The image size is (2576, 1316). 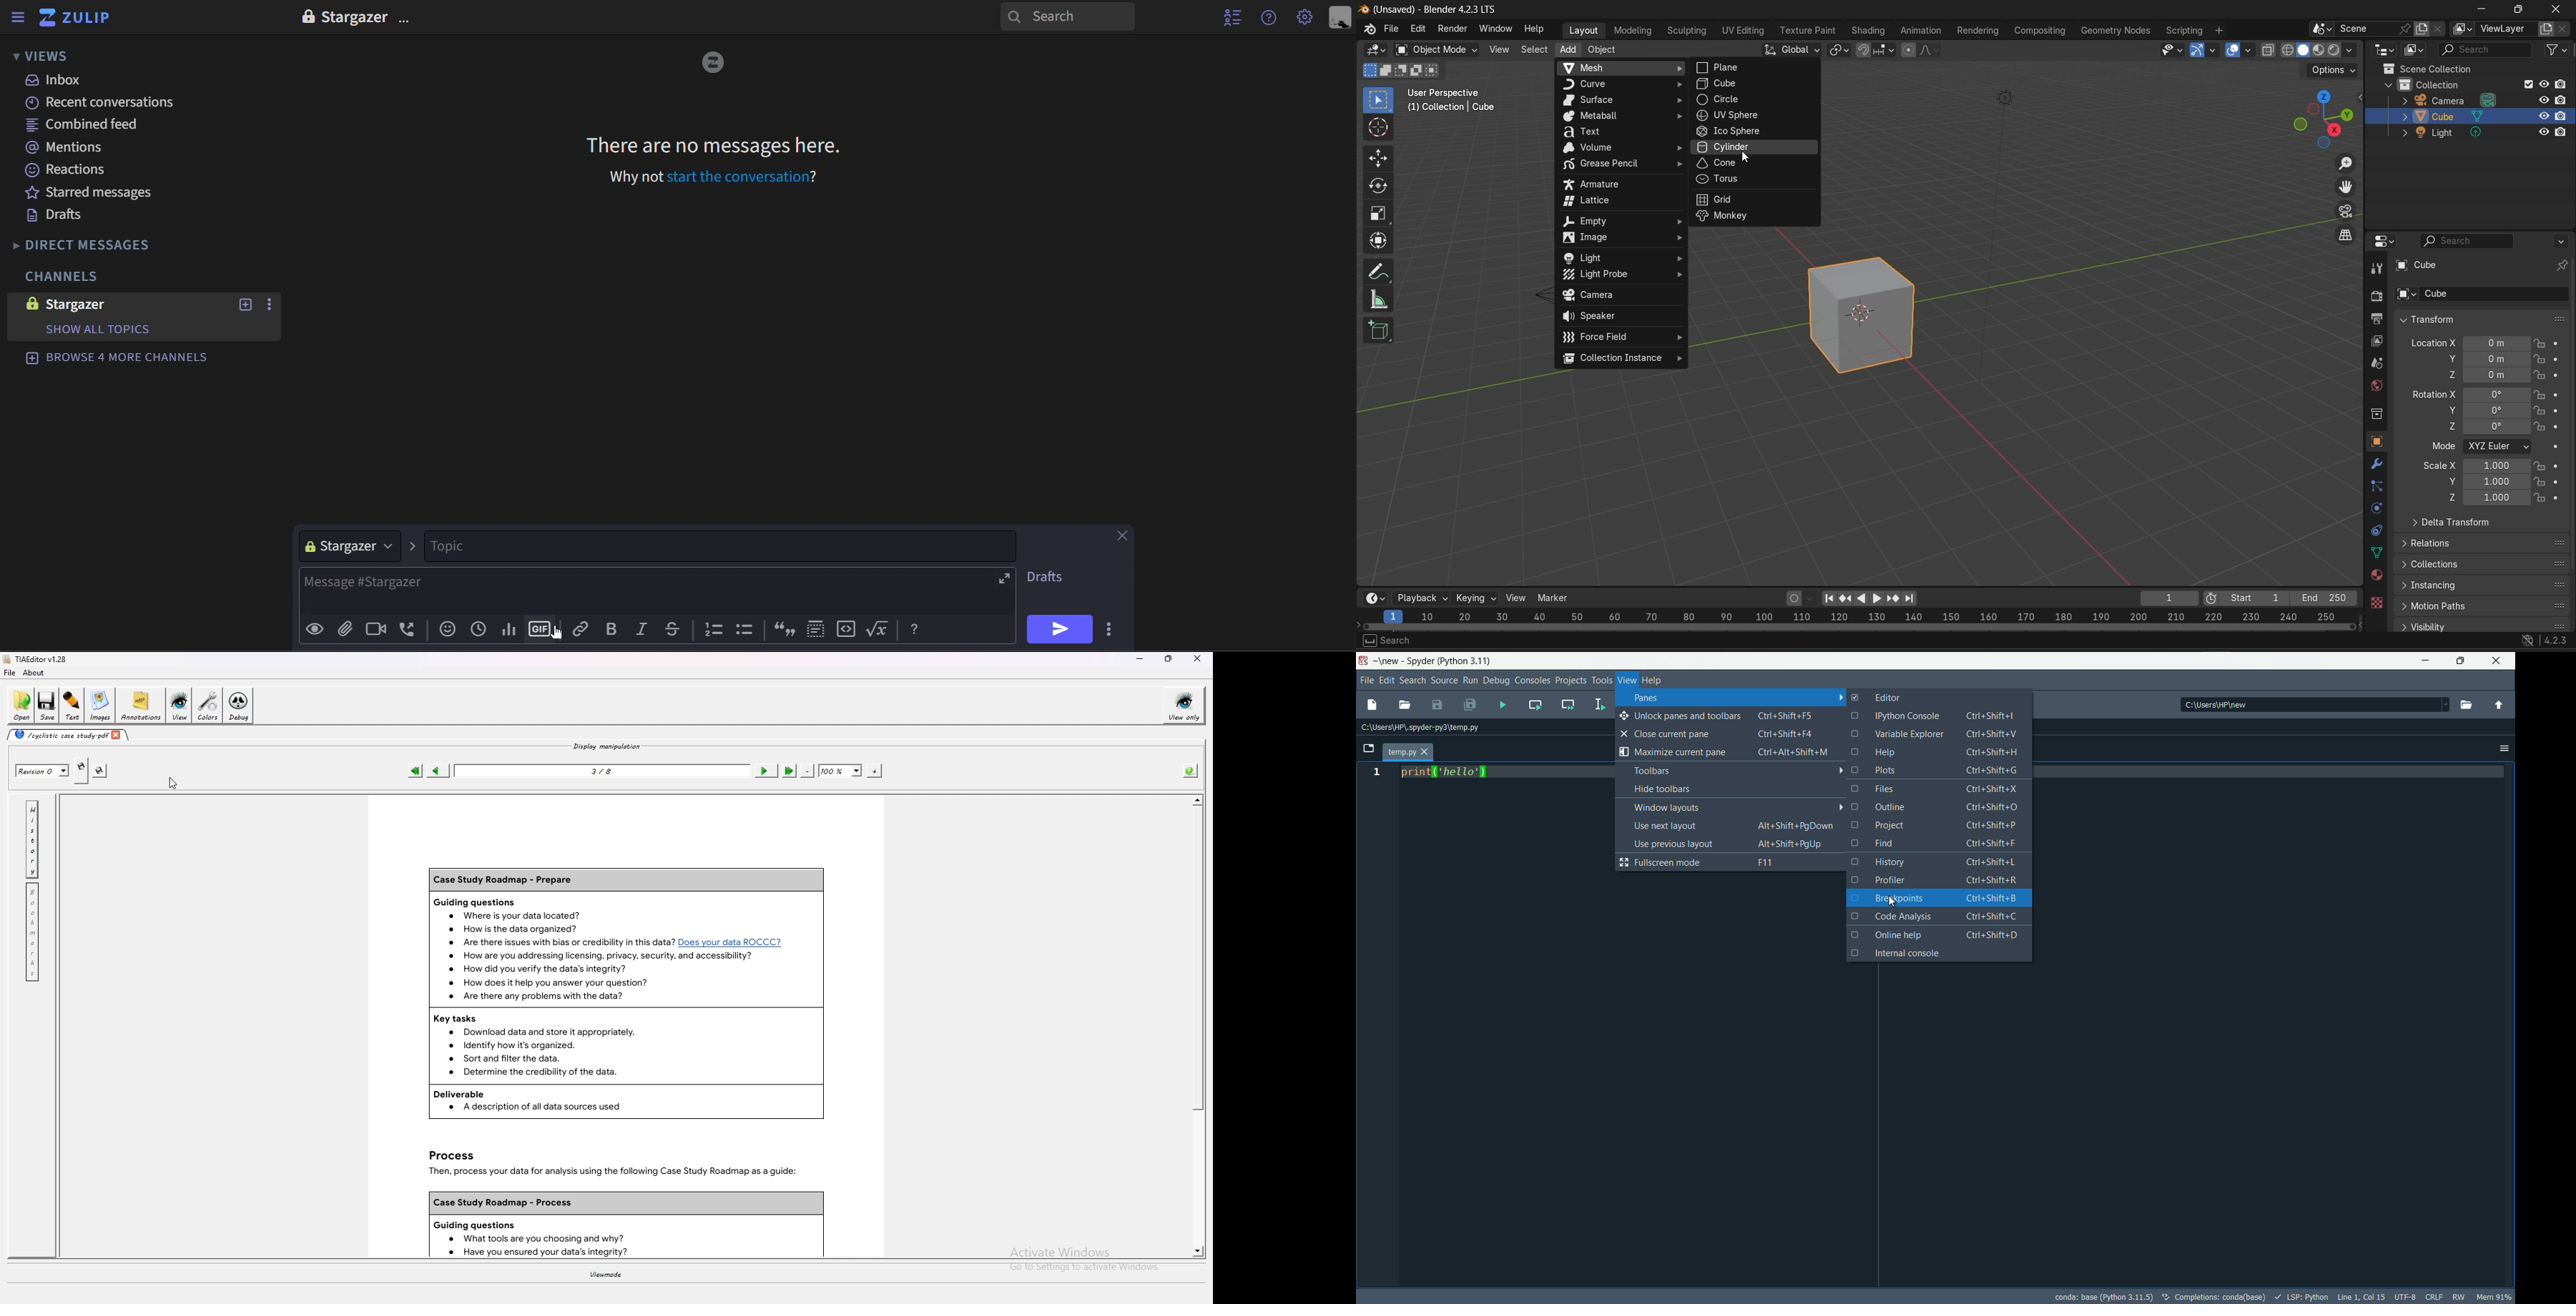 What do you see at coordinates (1537, 29) in the screenshot?
I see `help` at bounding box center [1537, 29].